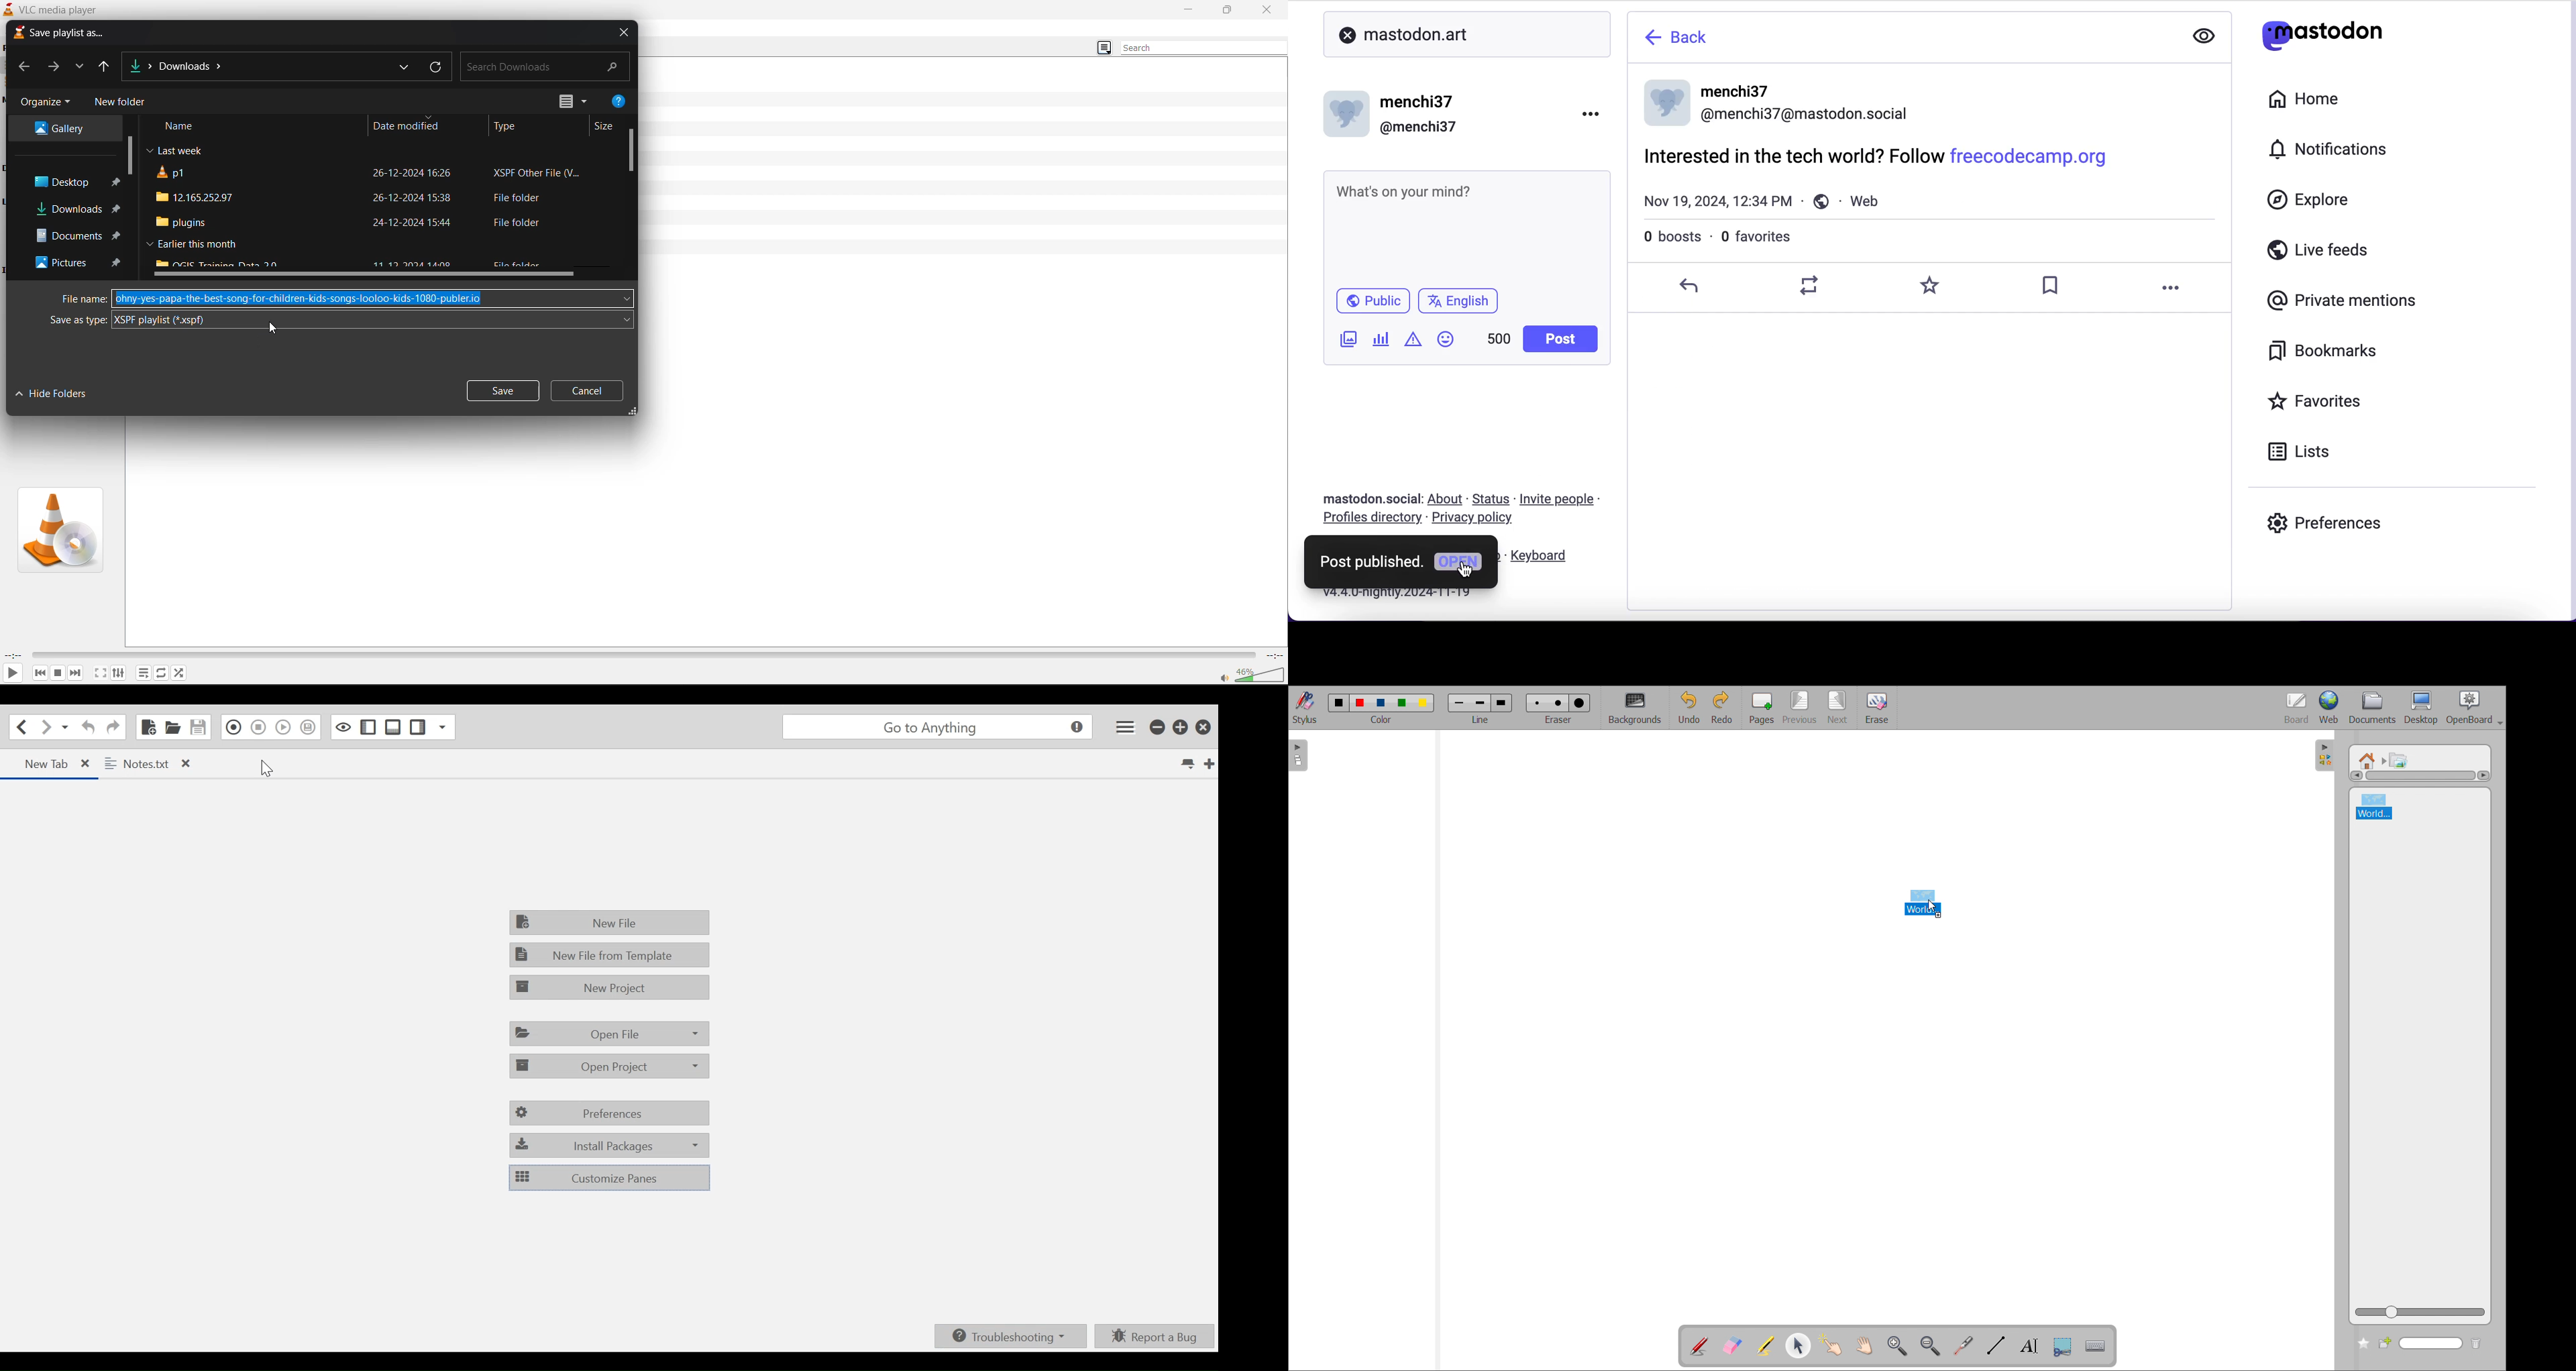  Describe the element at coordinates (2175, 290) in the screenshot. I see `options` at that location.